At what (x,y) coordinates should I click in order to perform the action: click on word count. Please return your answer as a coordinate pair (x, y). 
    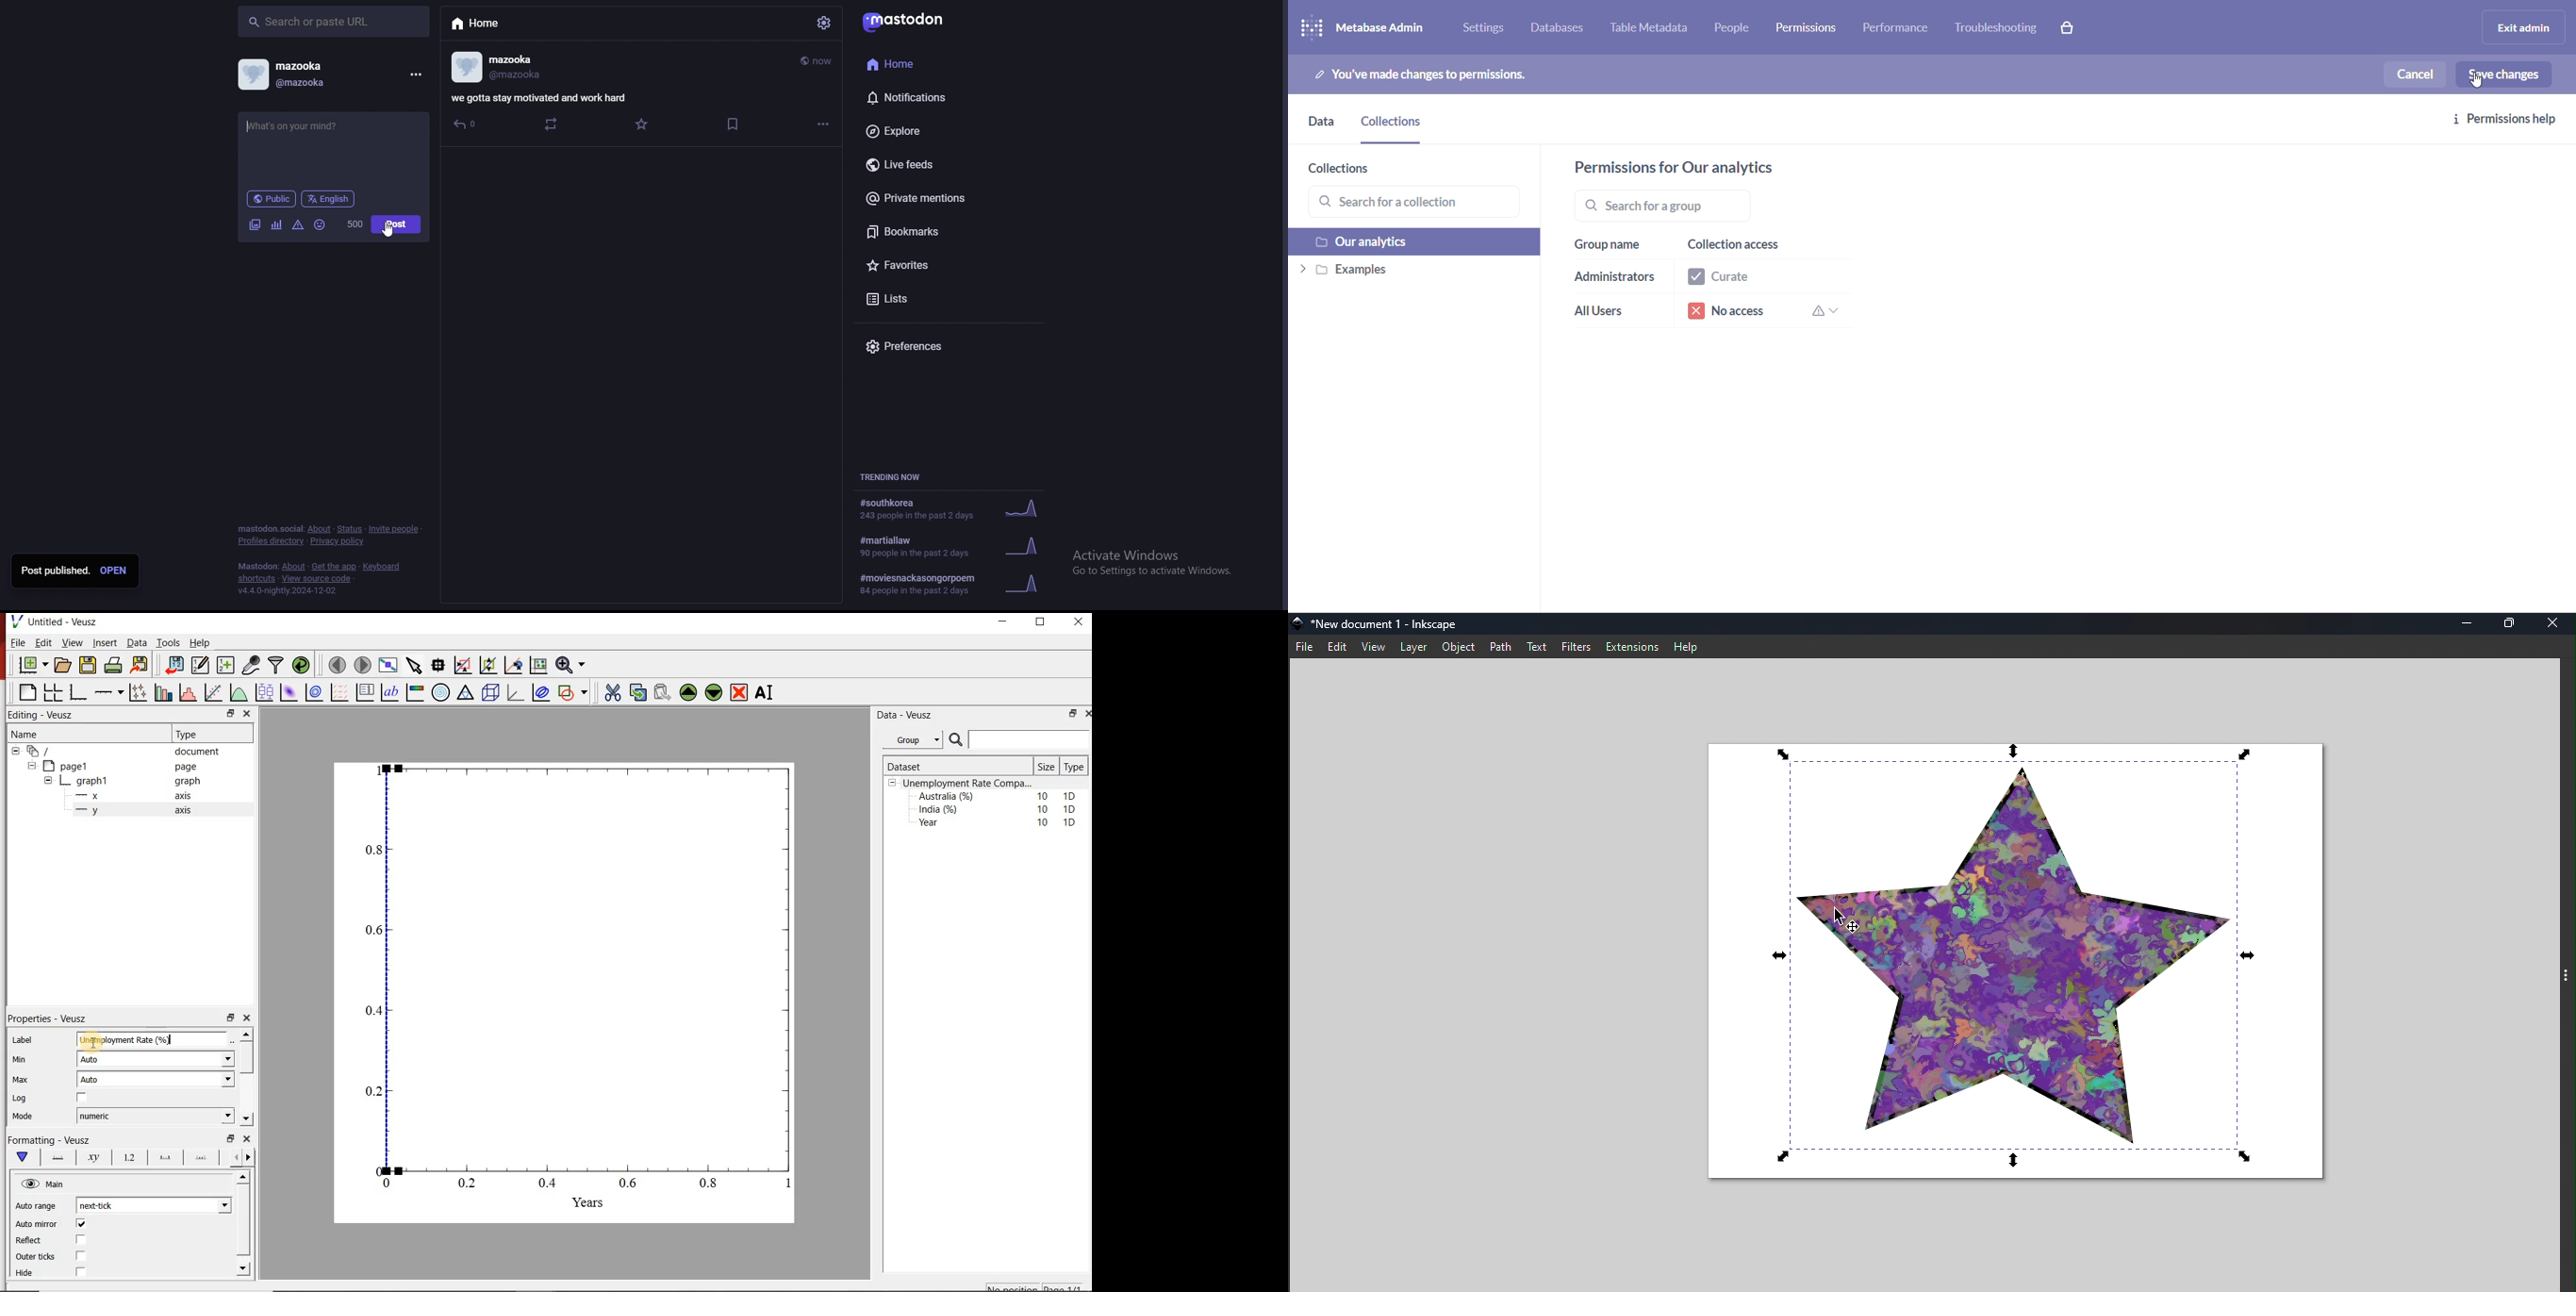
    Looking at the image, I should click on (355, 224).